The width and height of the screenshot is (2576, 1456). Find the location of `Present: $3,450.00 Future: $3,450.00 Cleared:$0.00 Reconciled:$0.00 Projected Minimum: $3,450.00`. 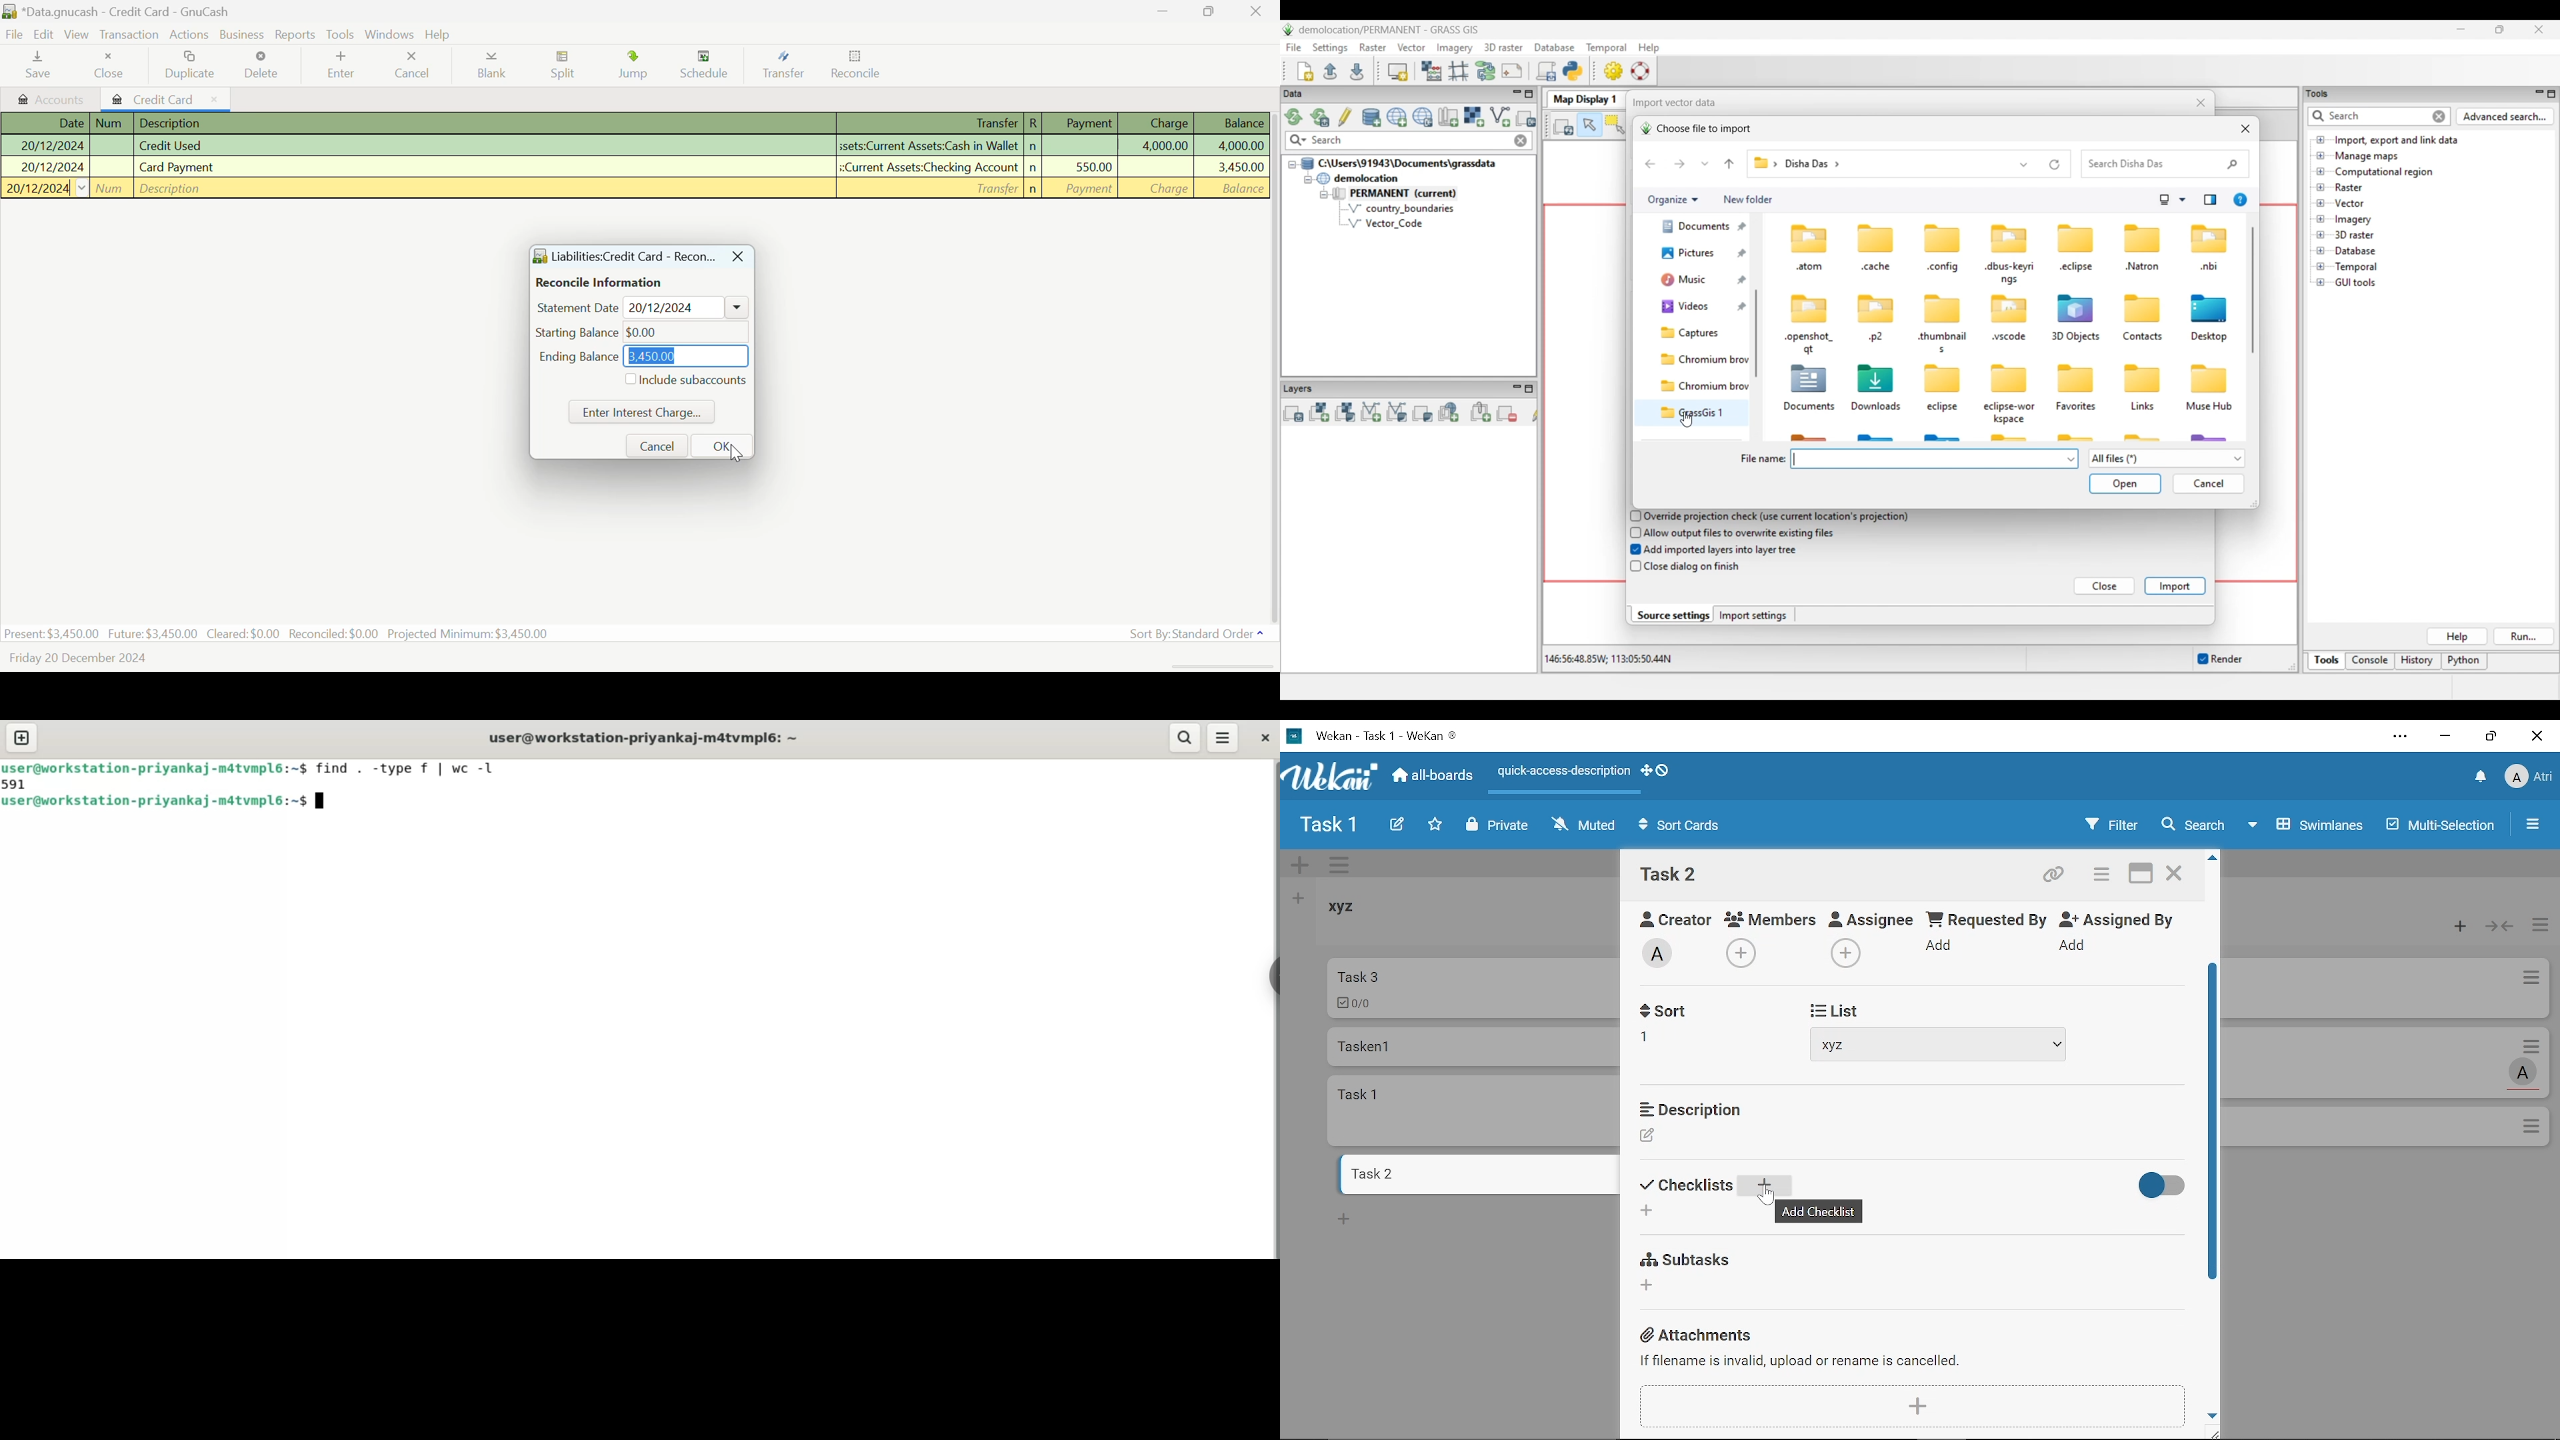

Present: $3,450.00 Future: $3,450.00 Cleared:$0.00 Reconciled:$0.00 Projected Minimum: $3,450.00 is located at coordinates (277, 635).